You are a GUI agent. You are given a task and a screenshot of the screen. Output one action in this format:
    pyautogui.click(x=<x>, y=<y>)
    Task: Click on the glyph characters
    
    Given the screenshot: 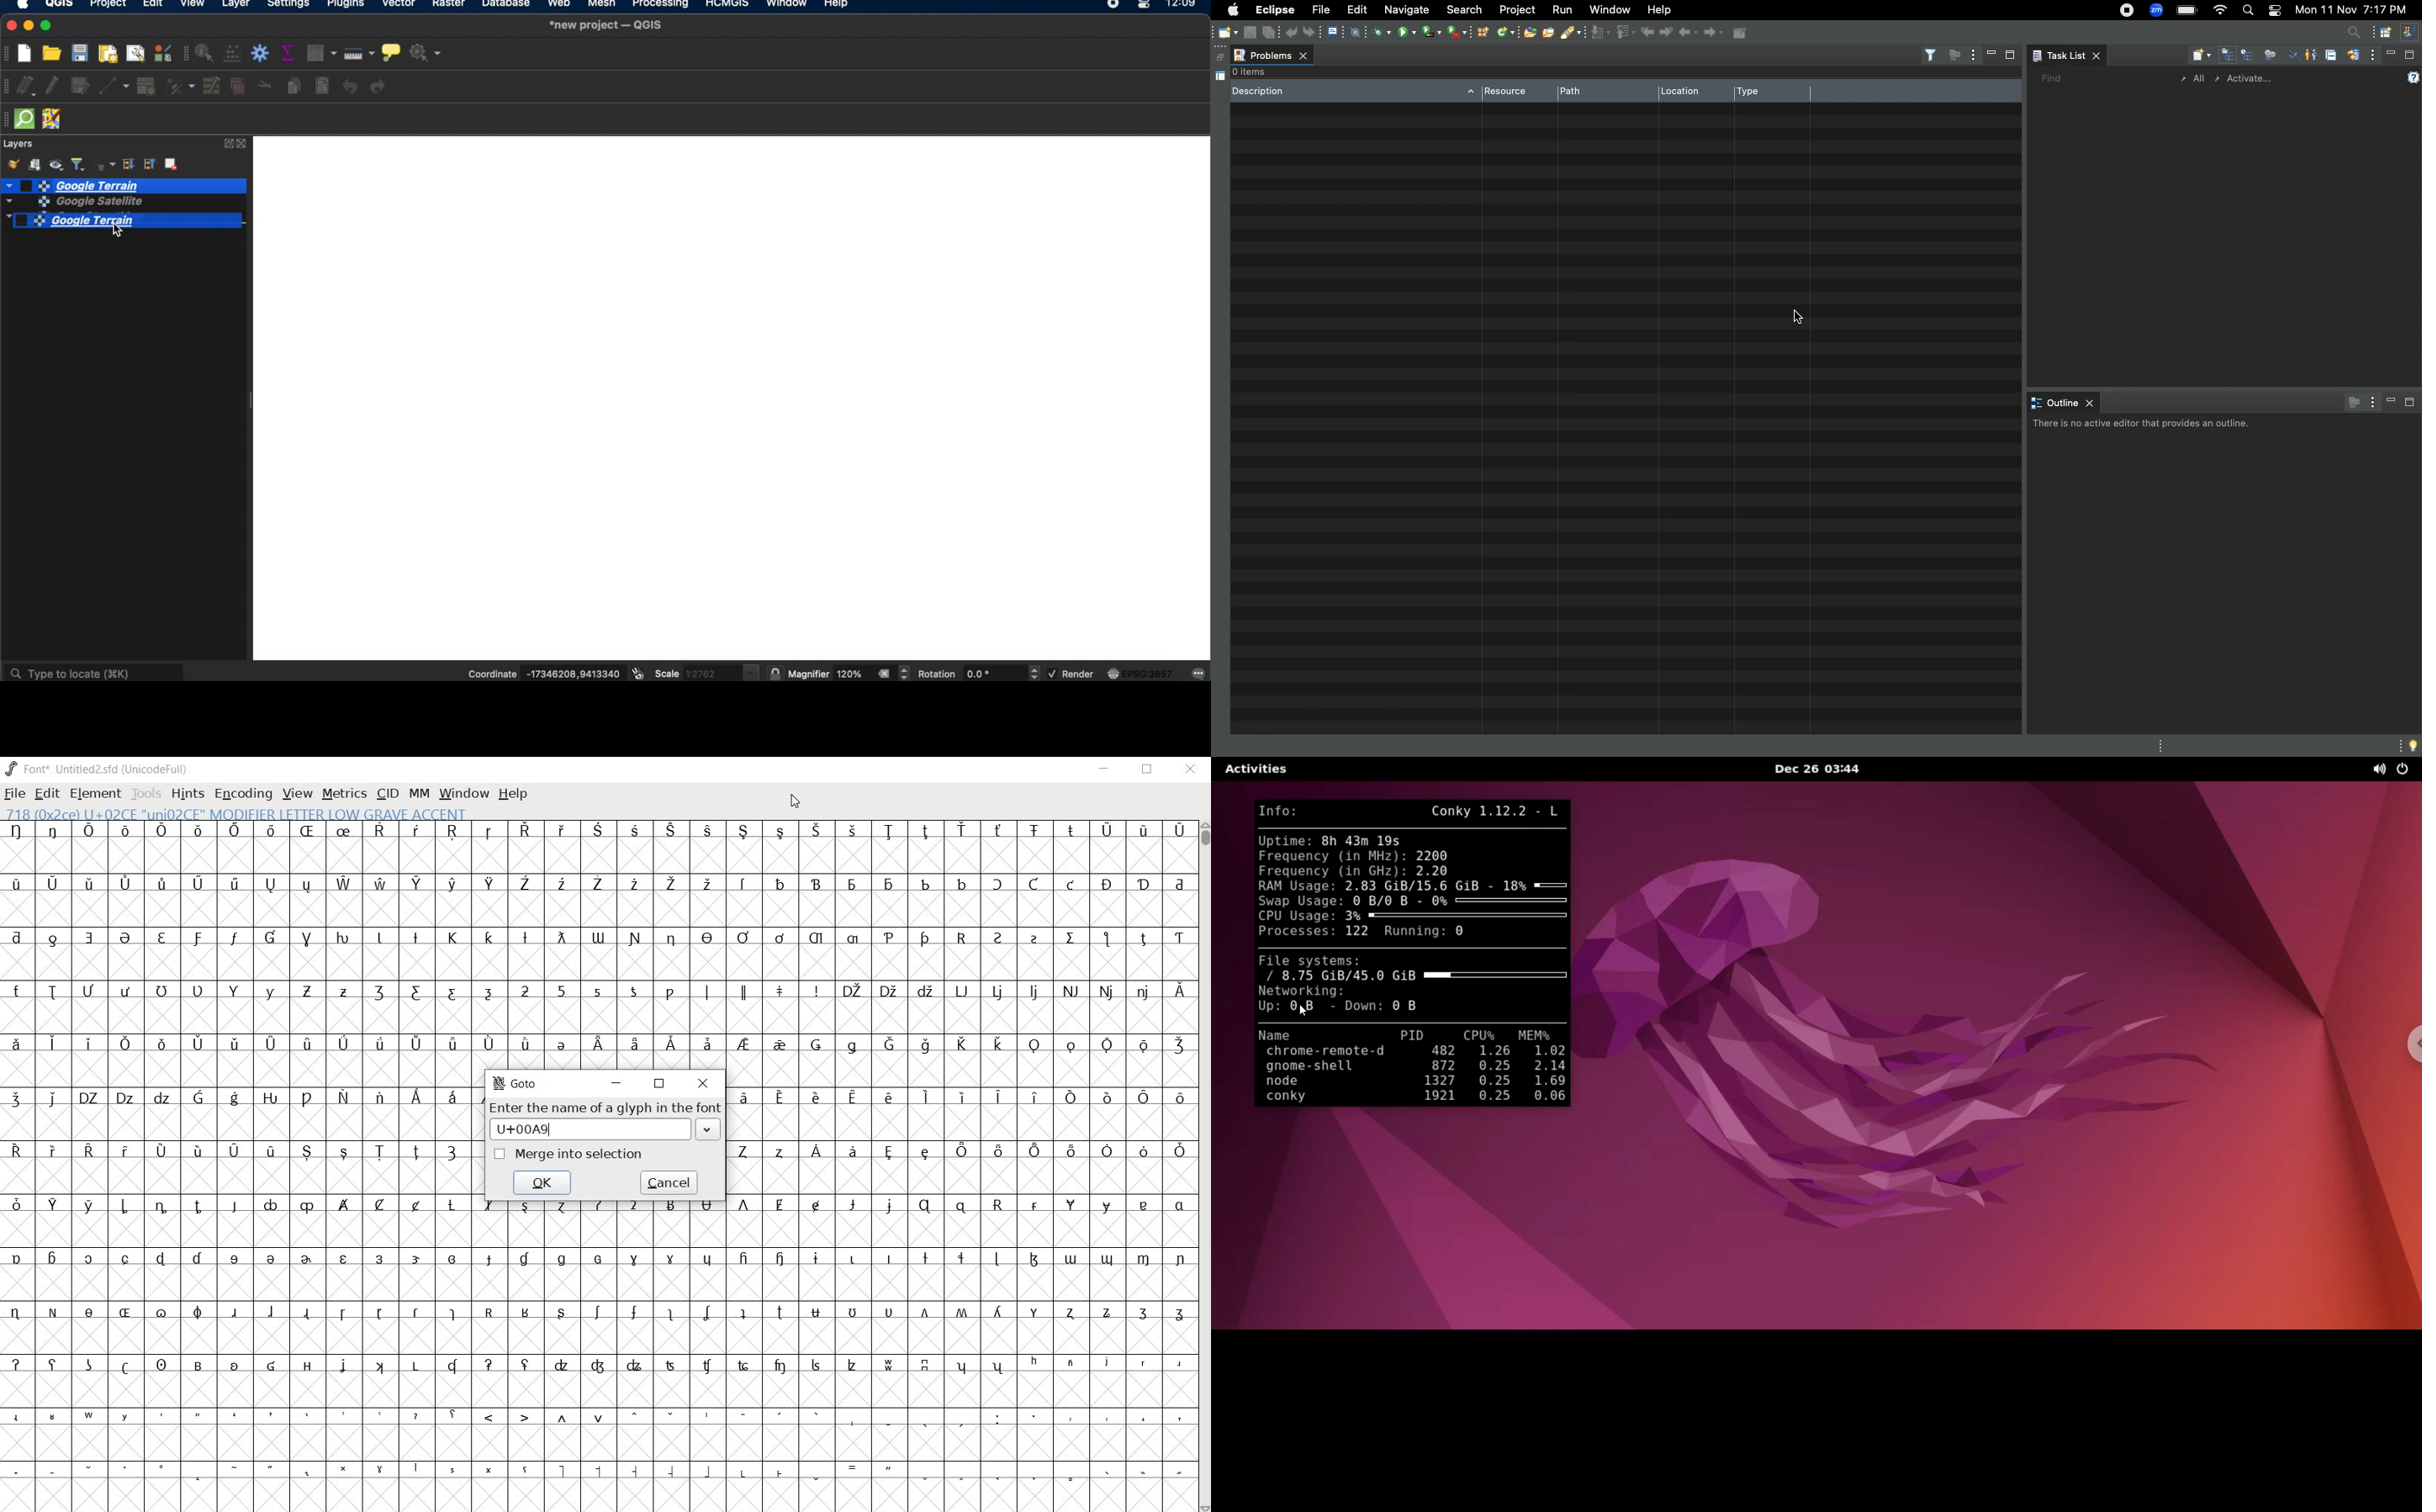 What is the action you would take?
    pyautogui.click(x=961, y=1141)
    